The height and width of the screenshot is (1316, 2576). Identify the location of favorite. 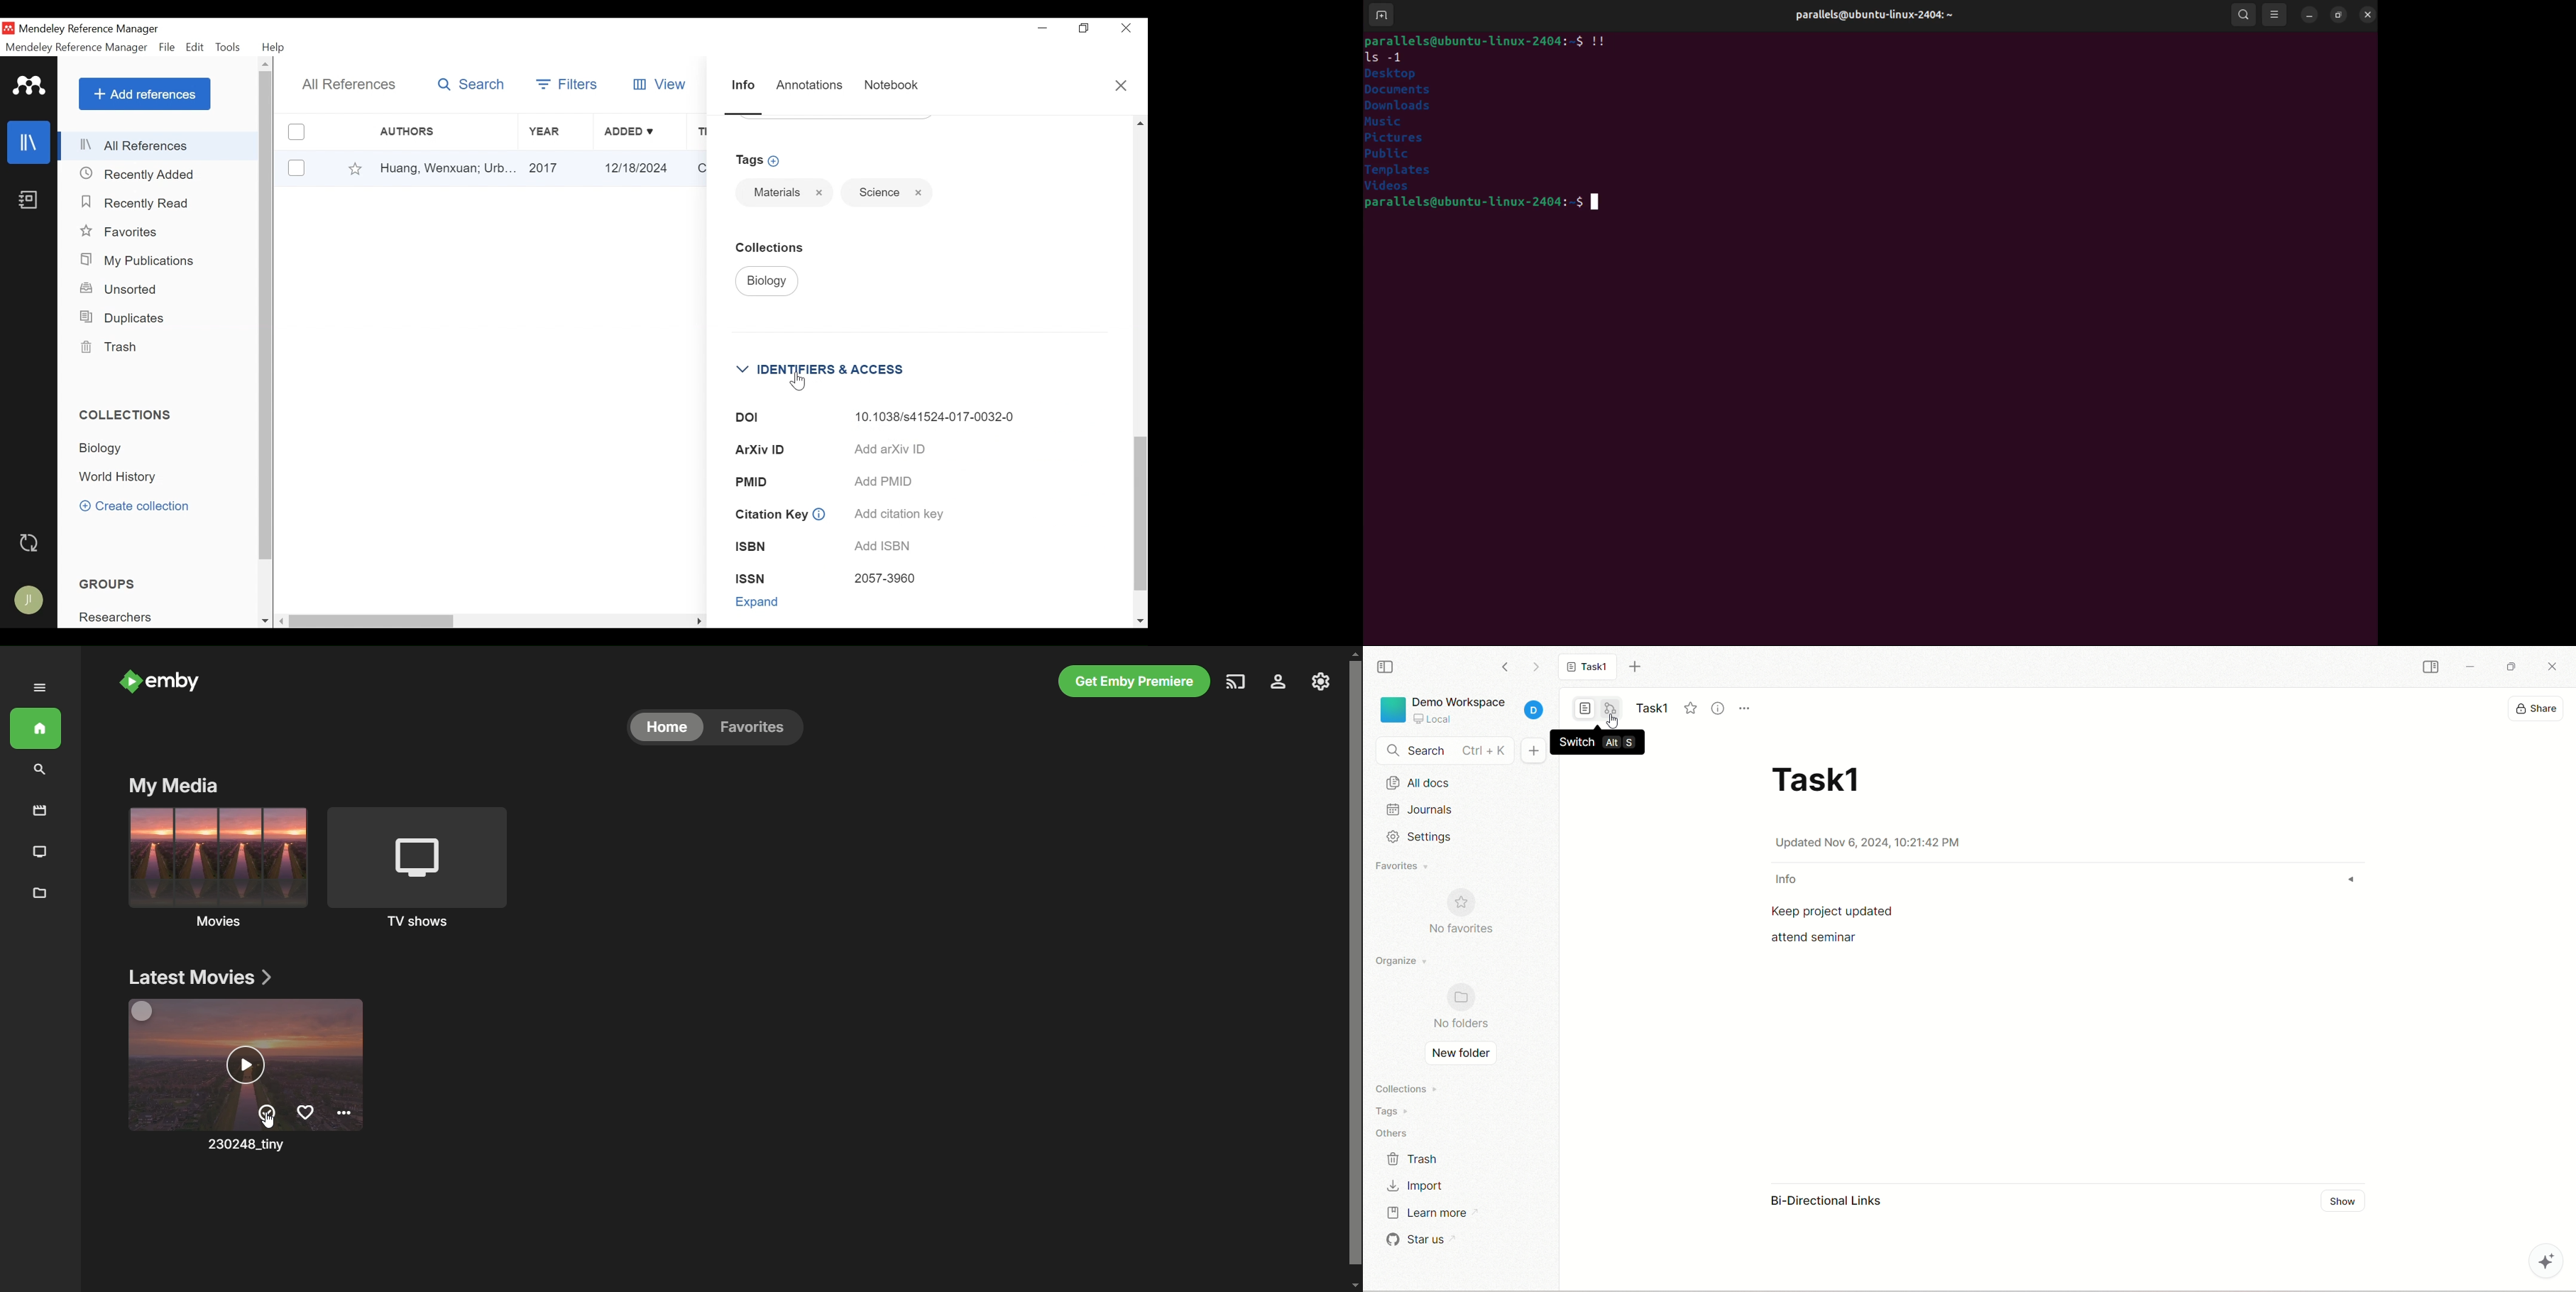
(760, 729).